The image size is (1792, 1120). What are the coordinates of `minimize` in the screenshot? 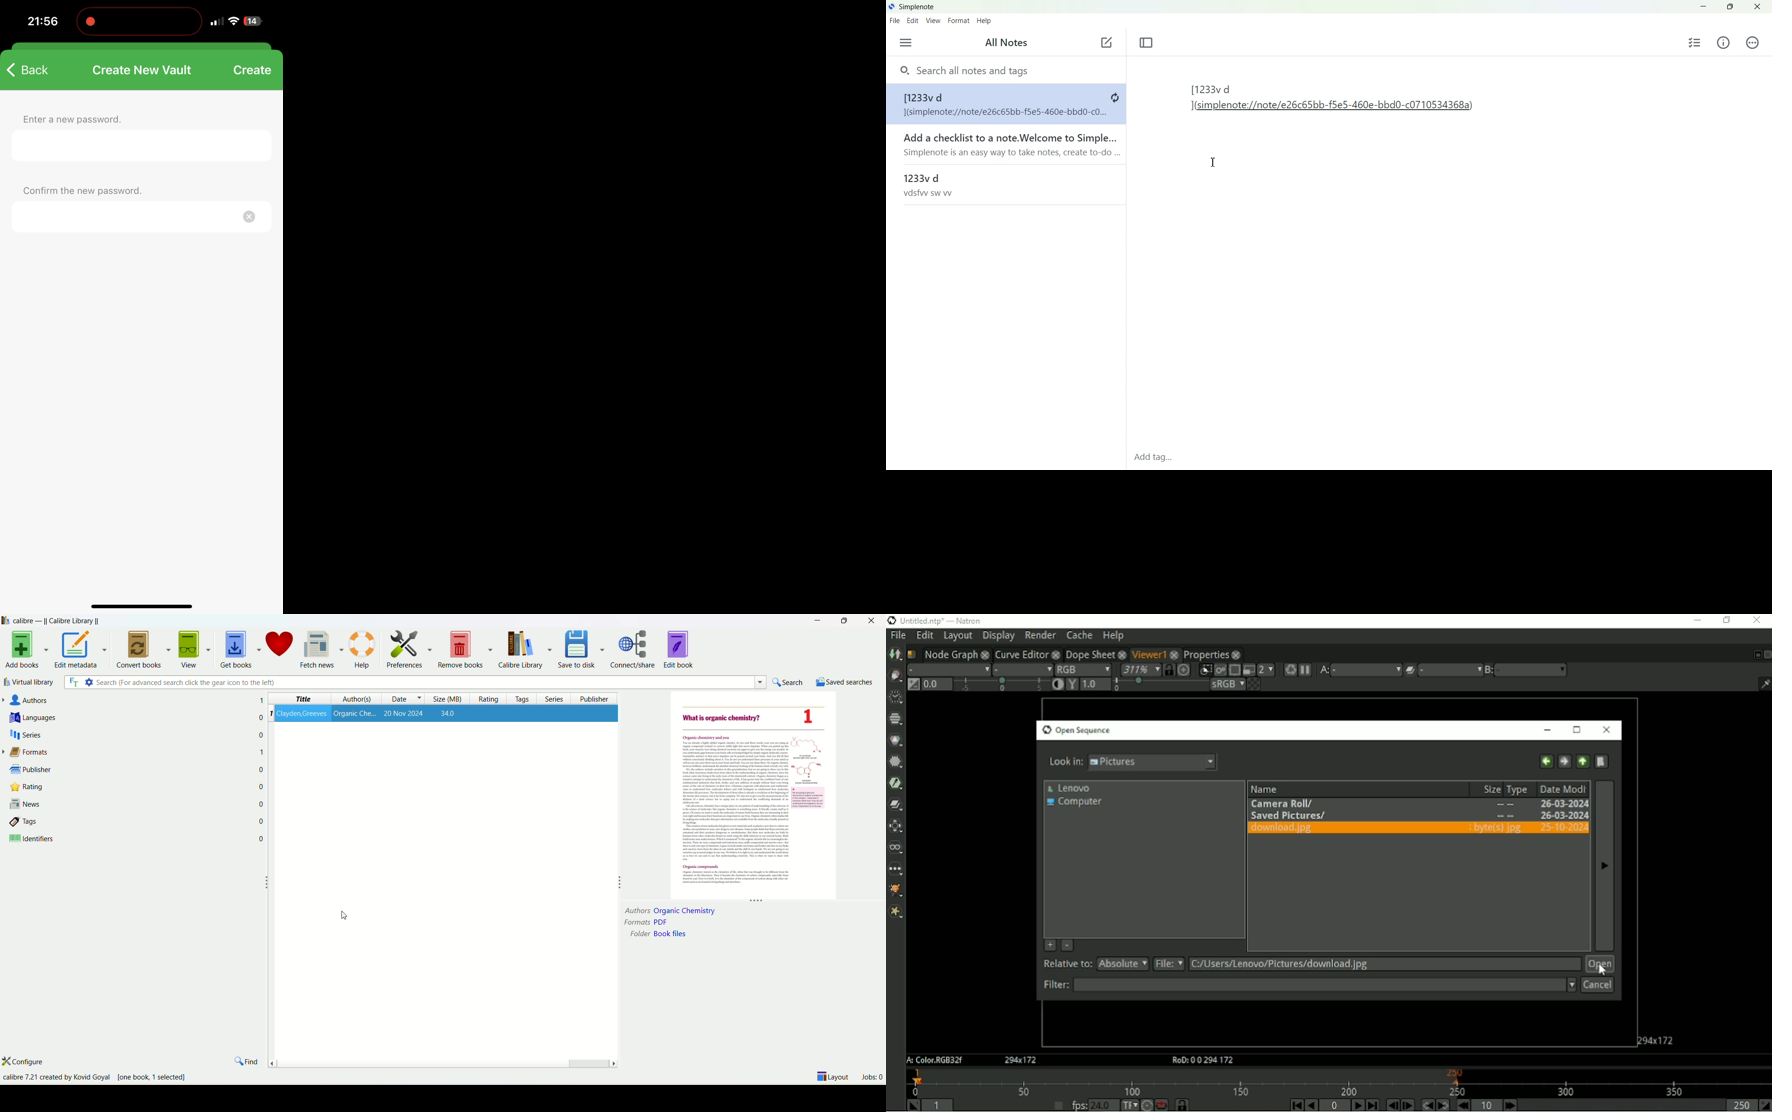 It's located at (815, 620).